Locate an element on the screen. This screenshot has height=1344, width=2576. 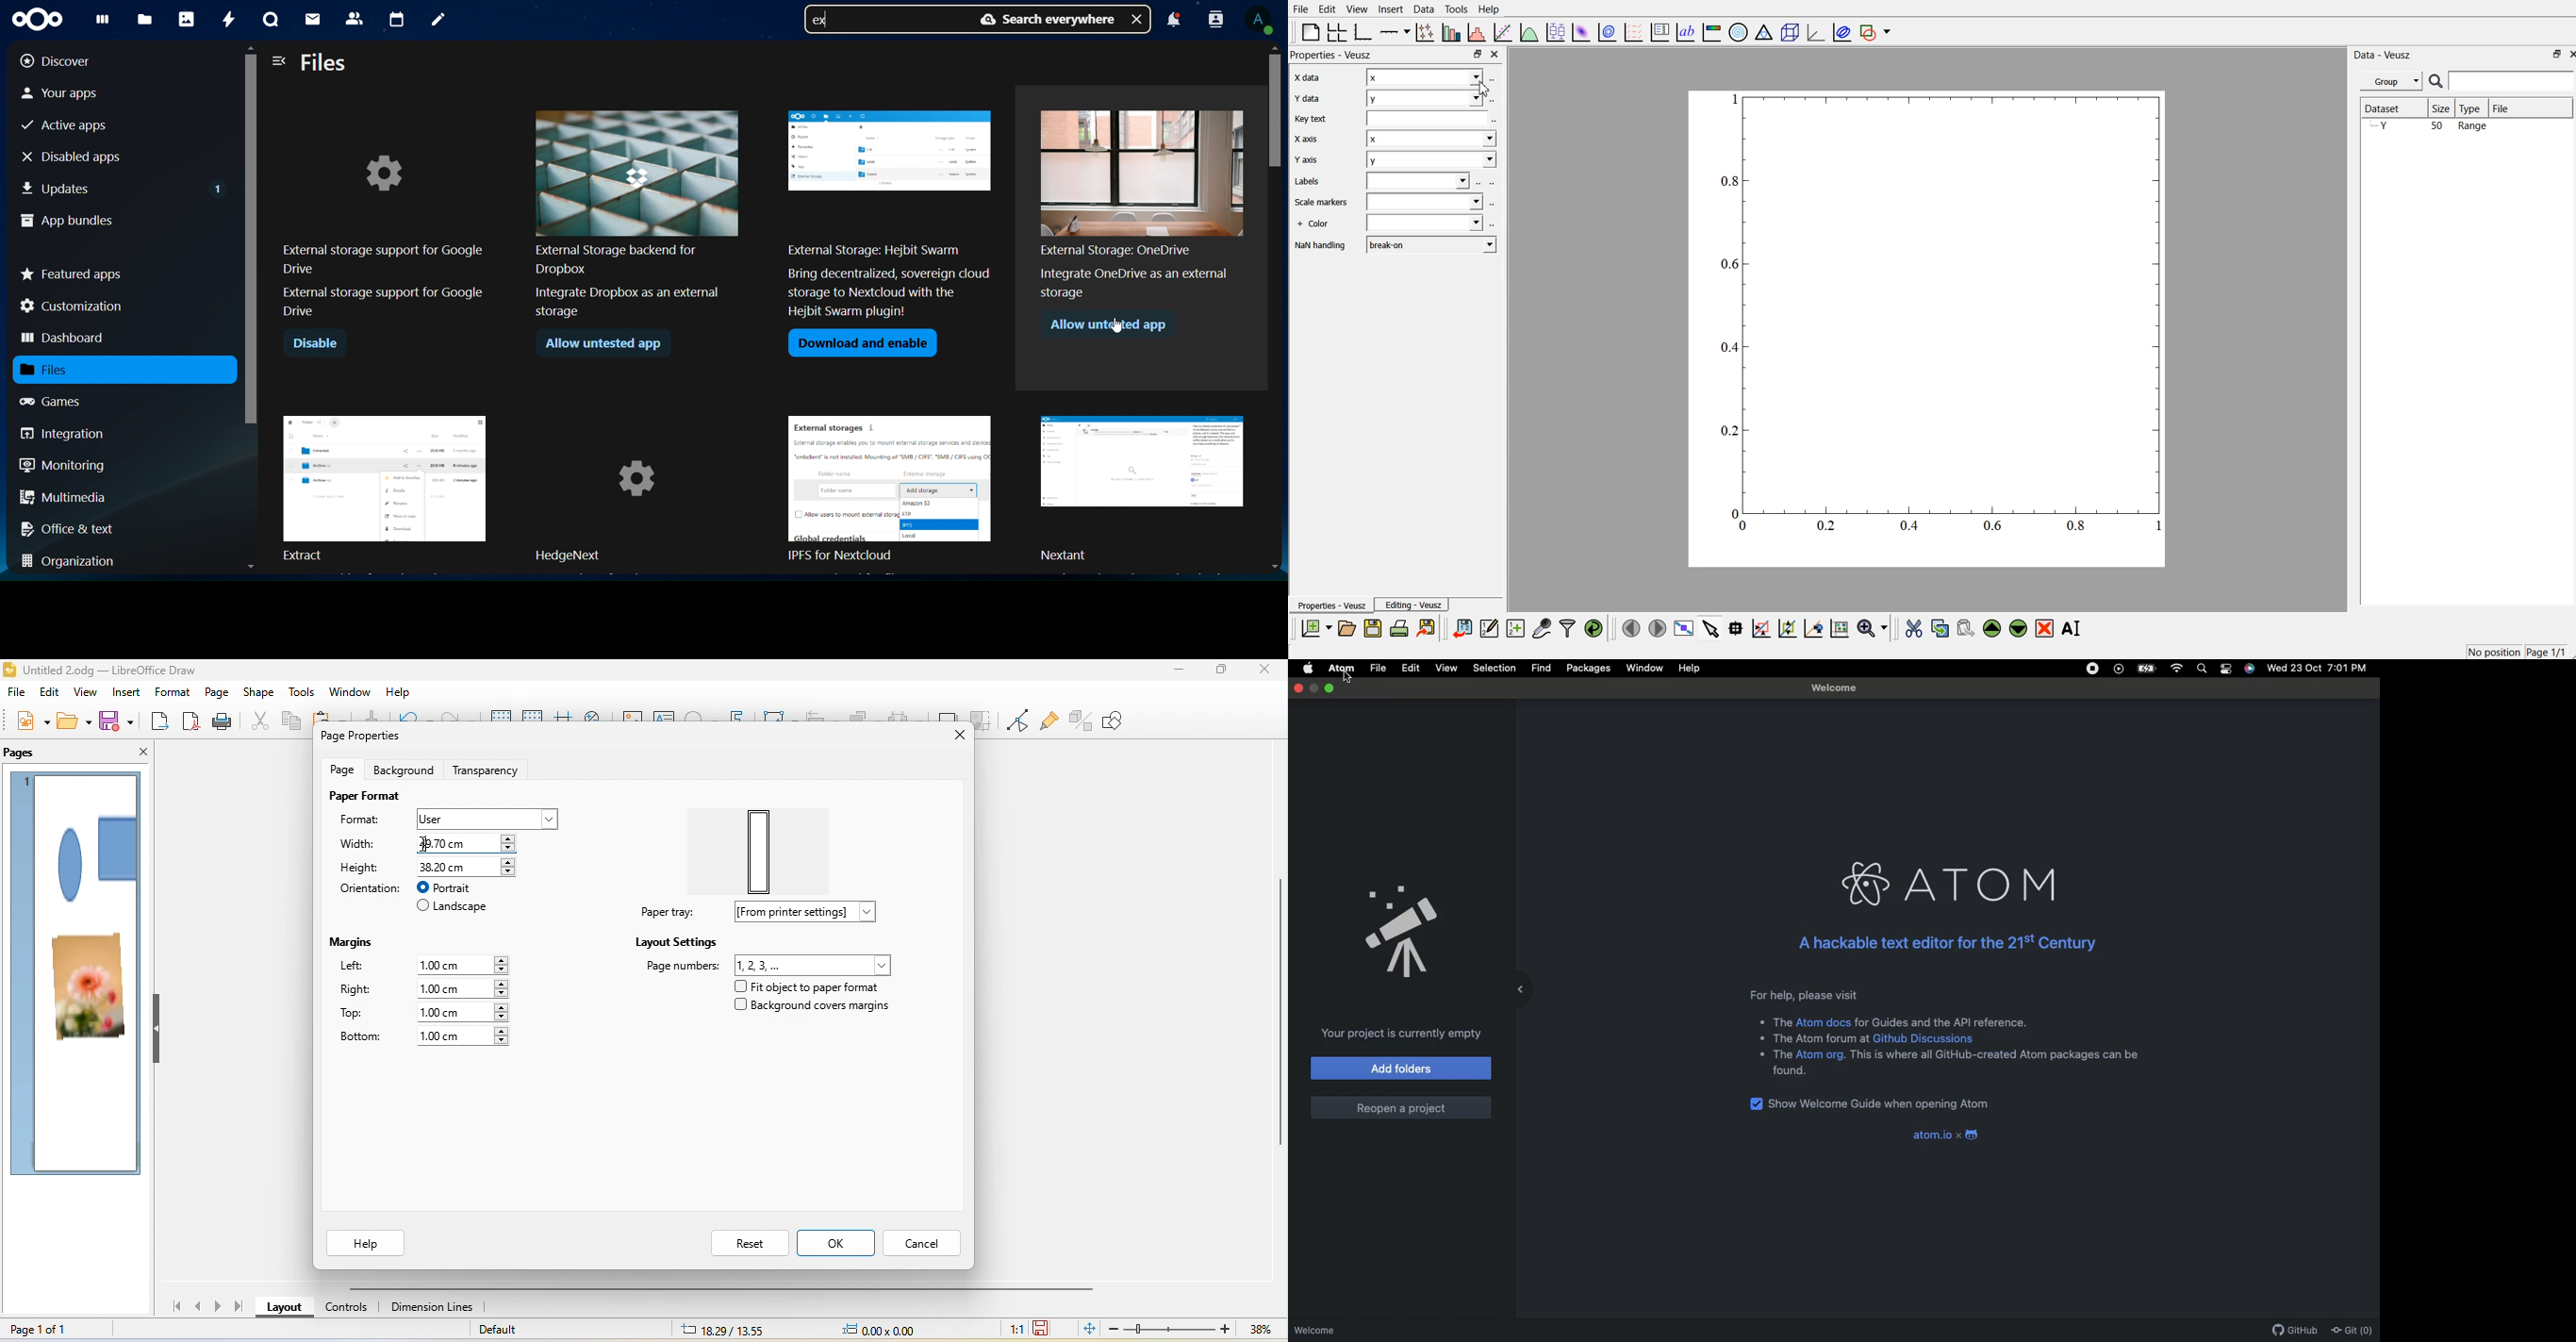
49.70 cm is located at coordinates (467, 844).